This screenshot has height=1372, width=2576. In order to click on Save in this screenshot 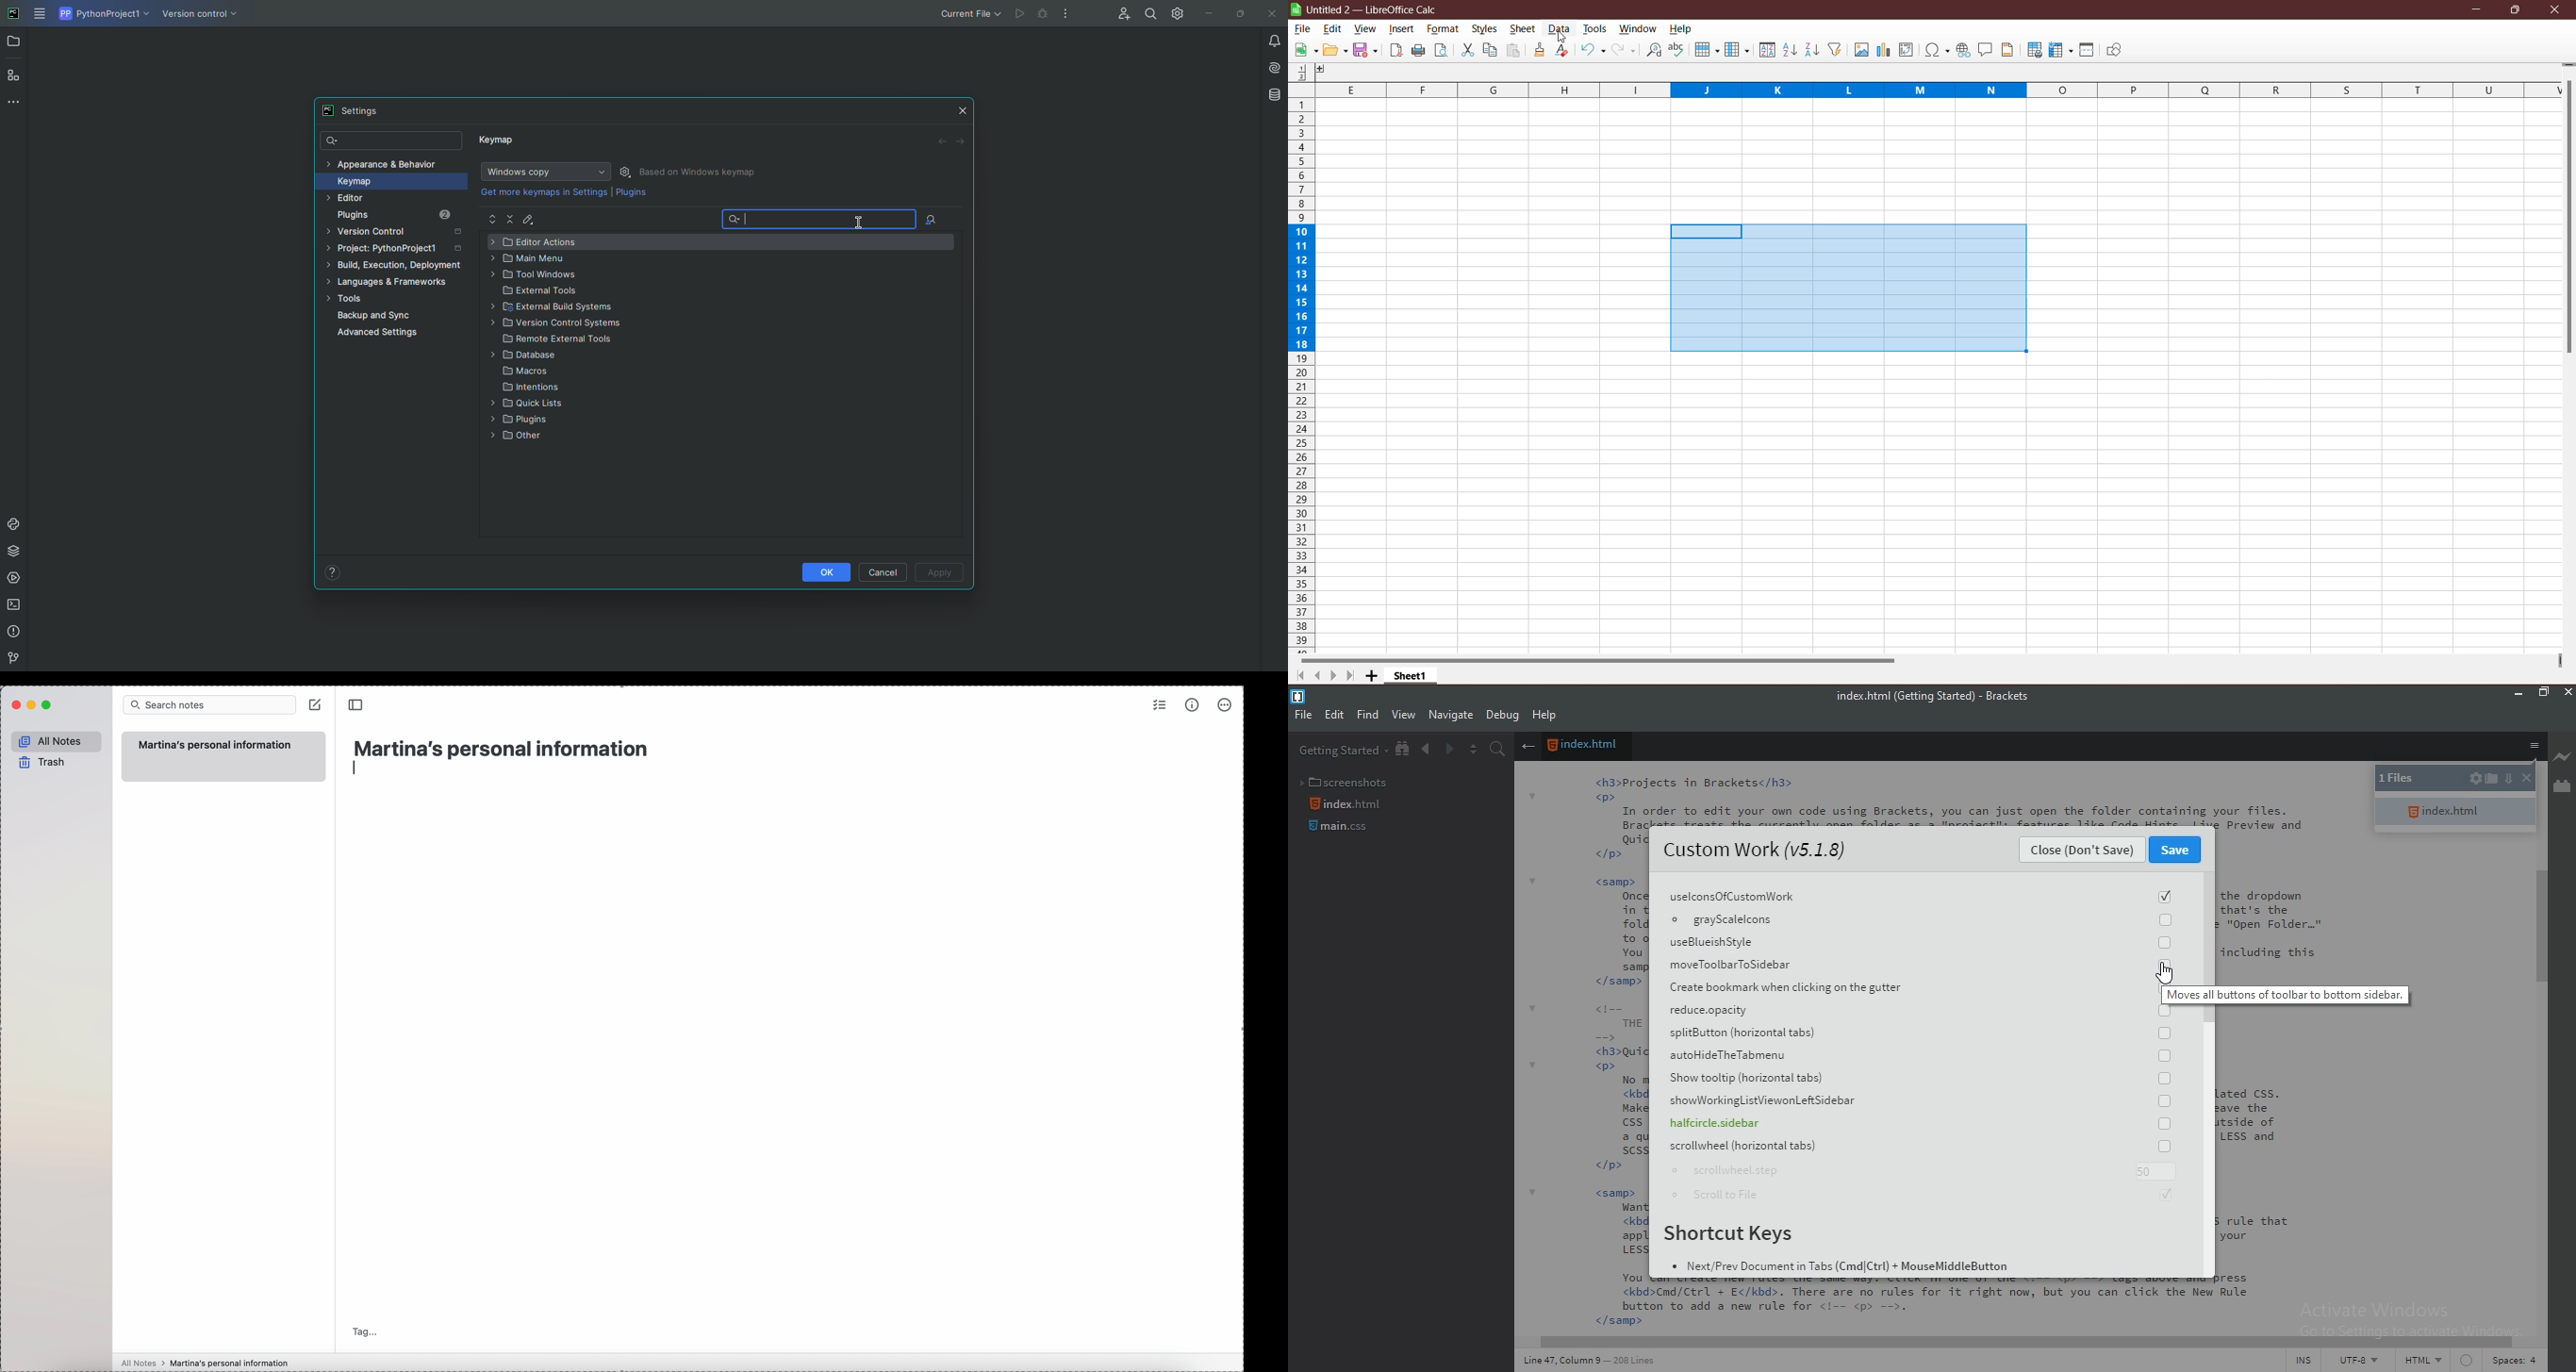, I will do `click(1367, 51)`.